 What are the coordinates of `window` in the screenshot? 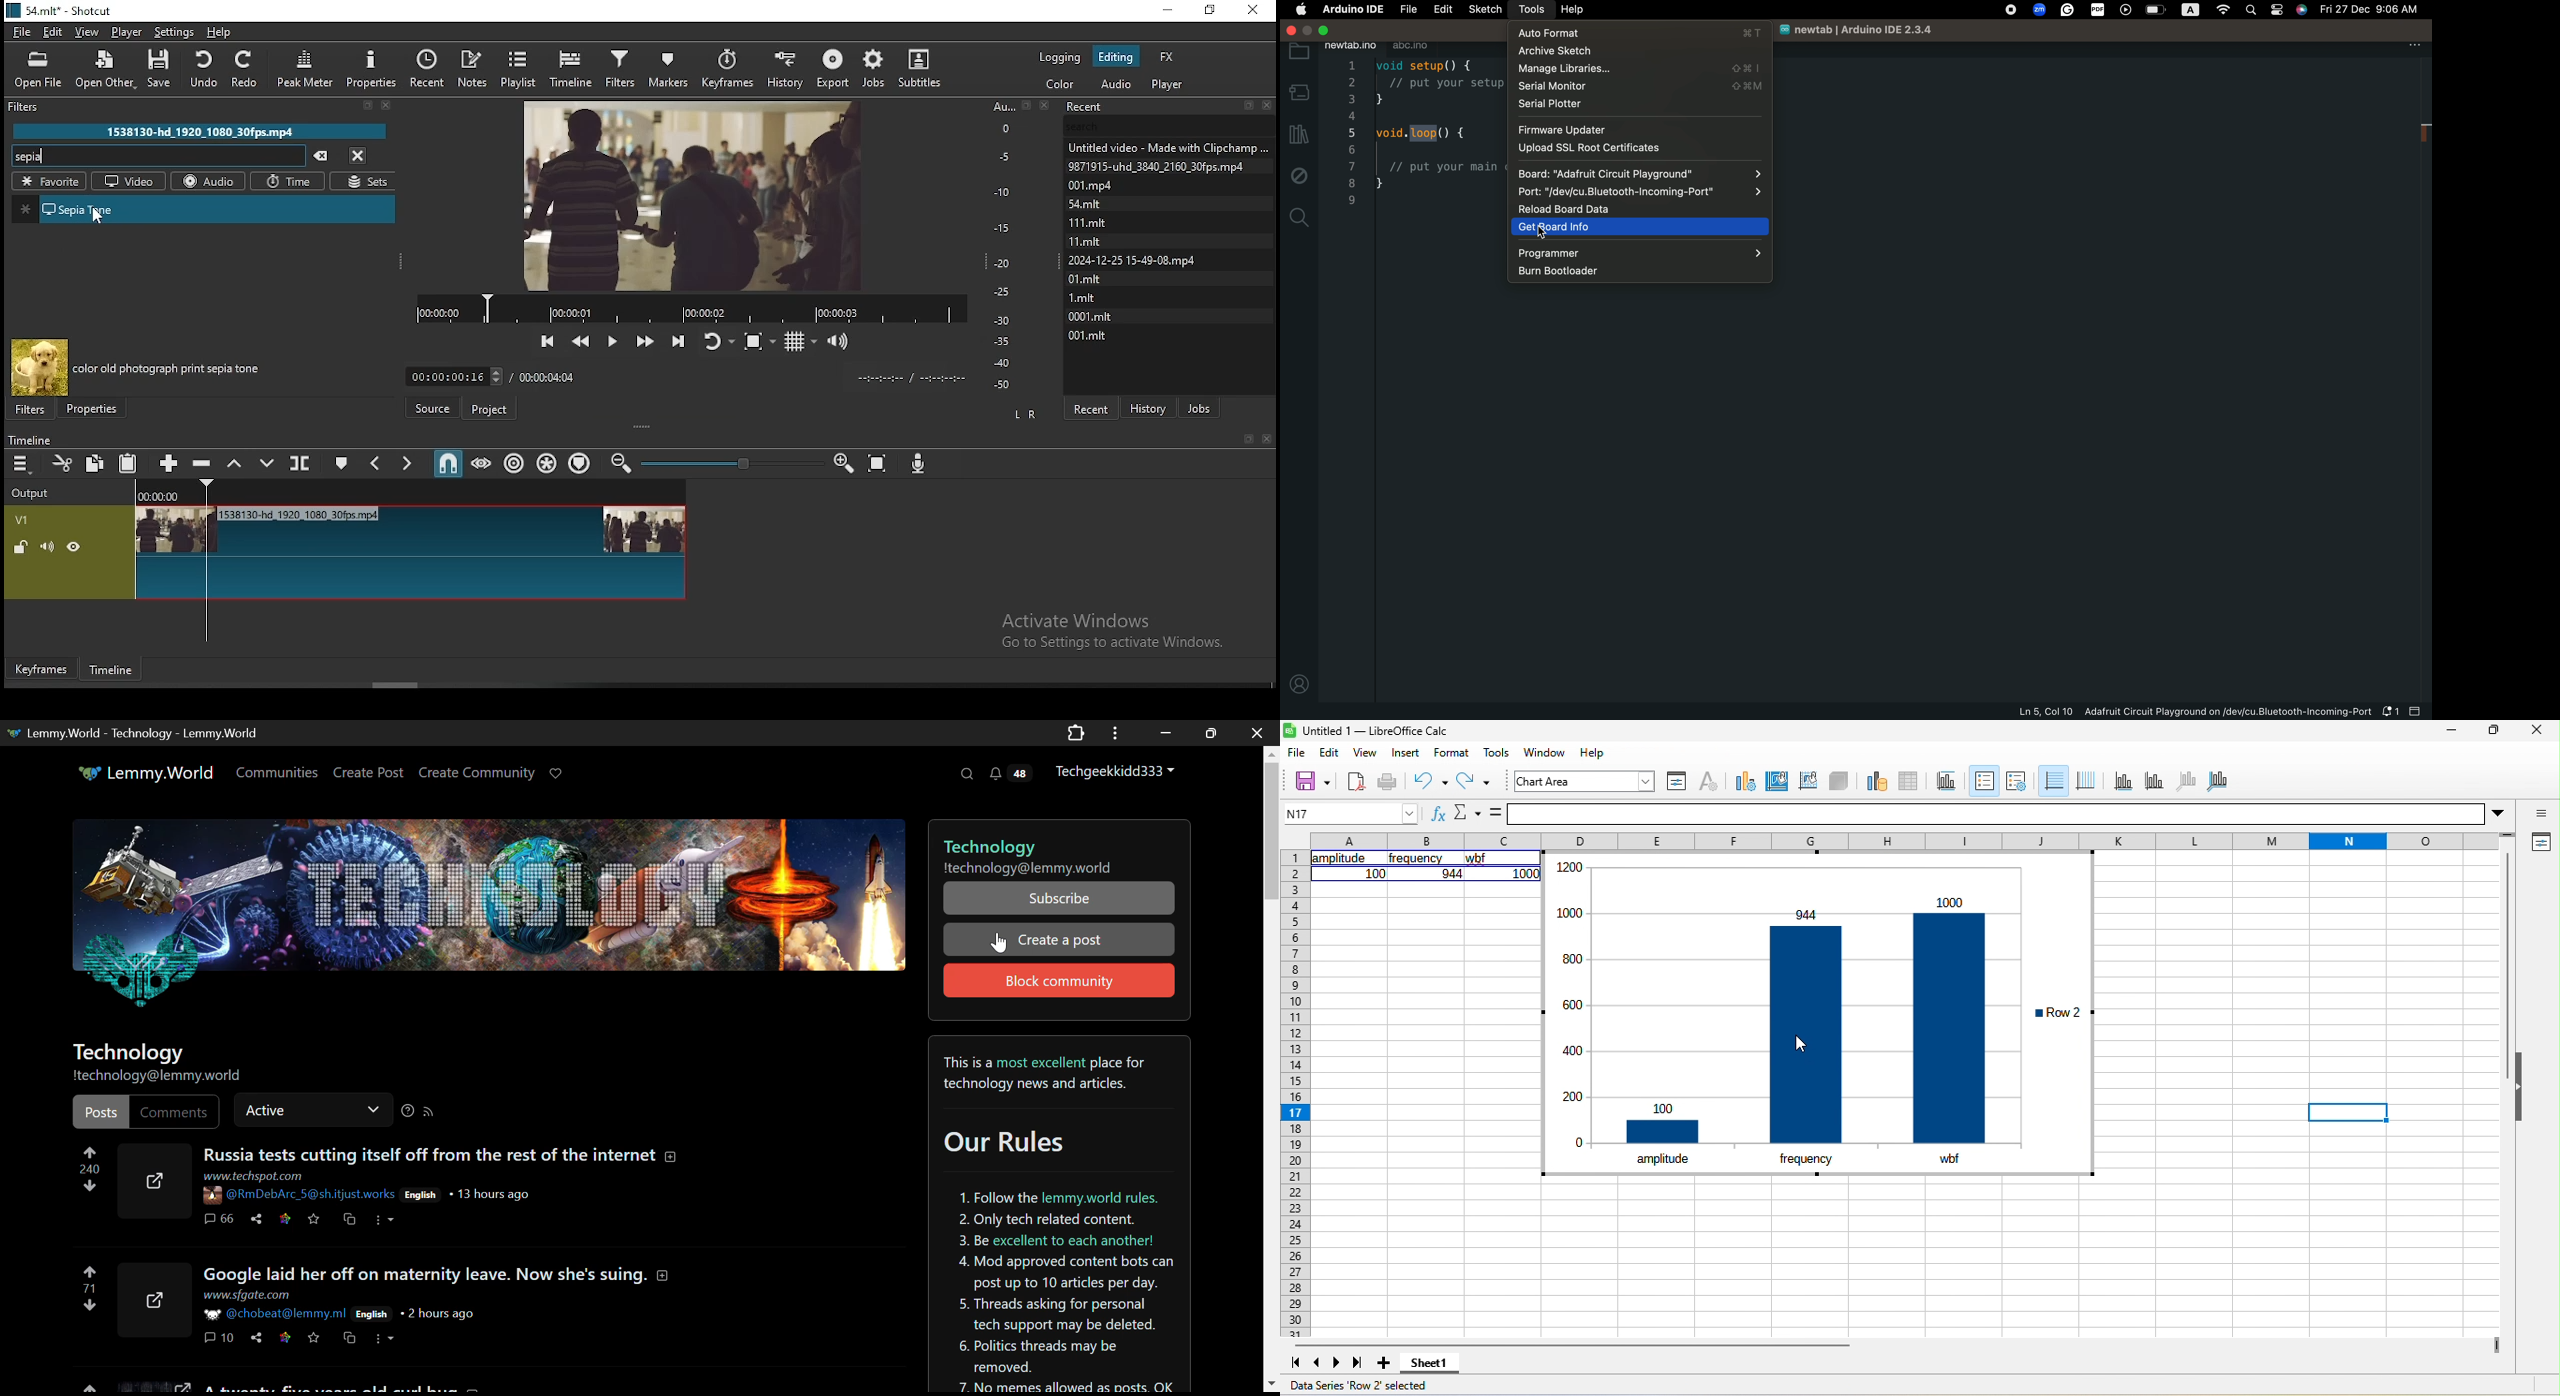 It's located at (1540, 753).